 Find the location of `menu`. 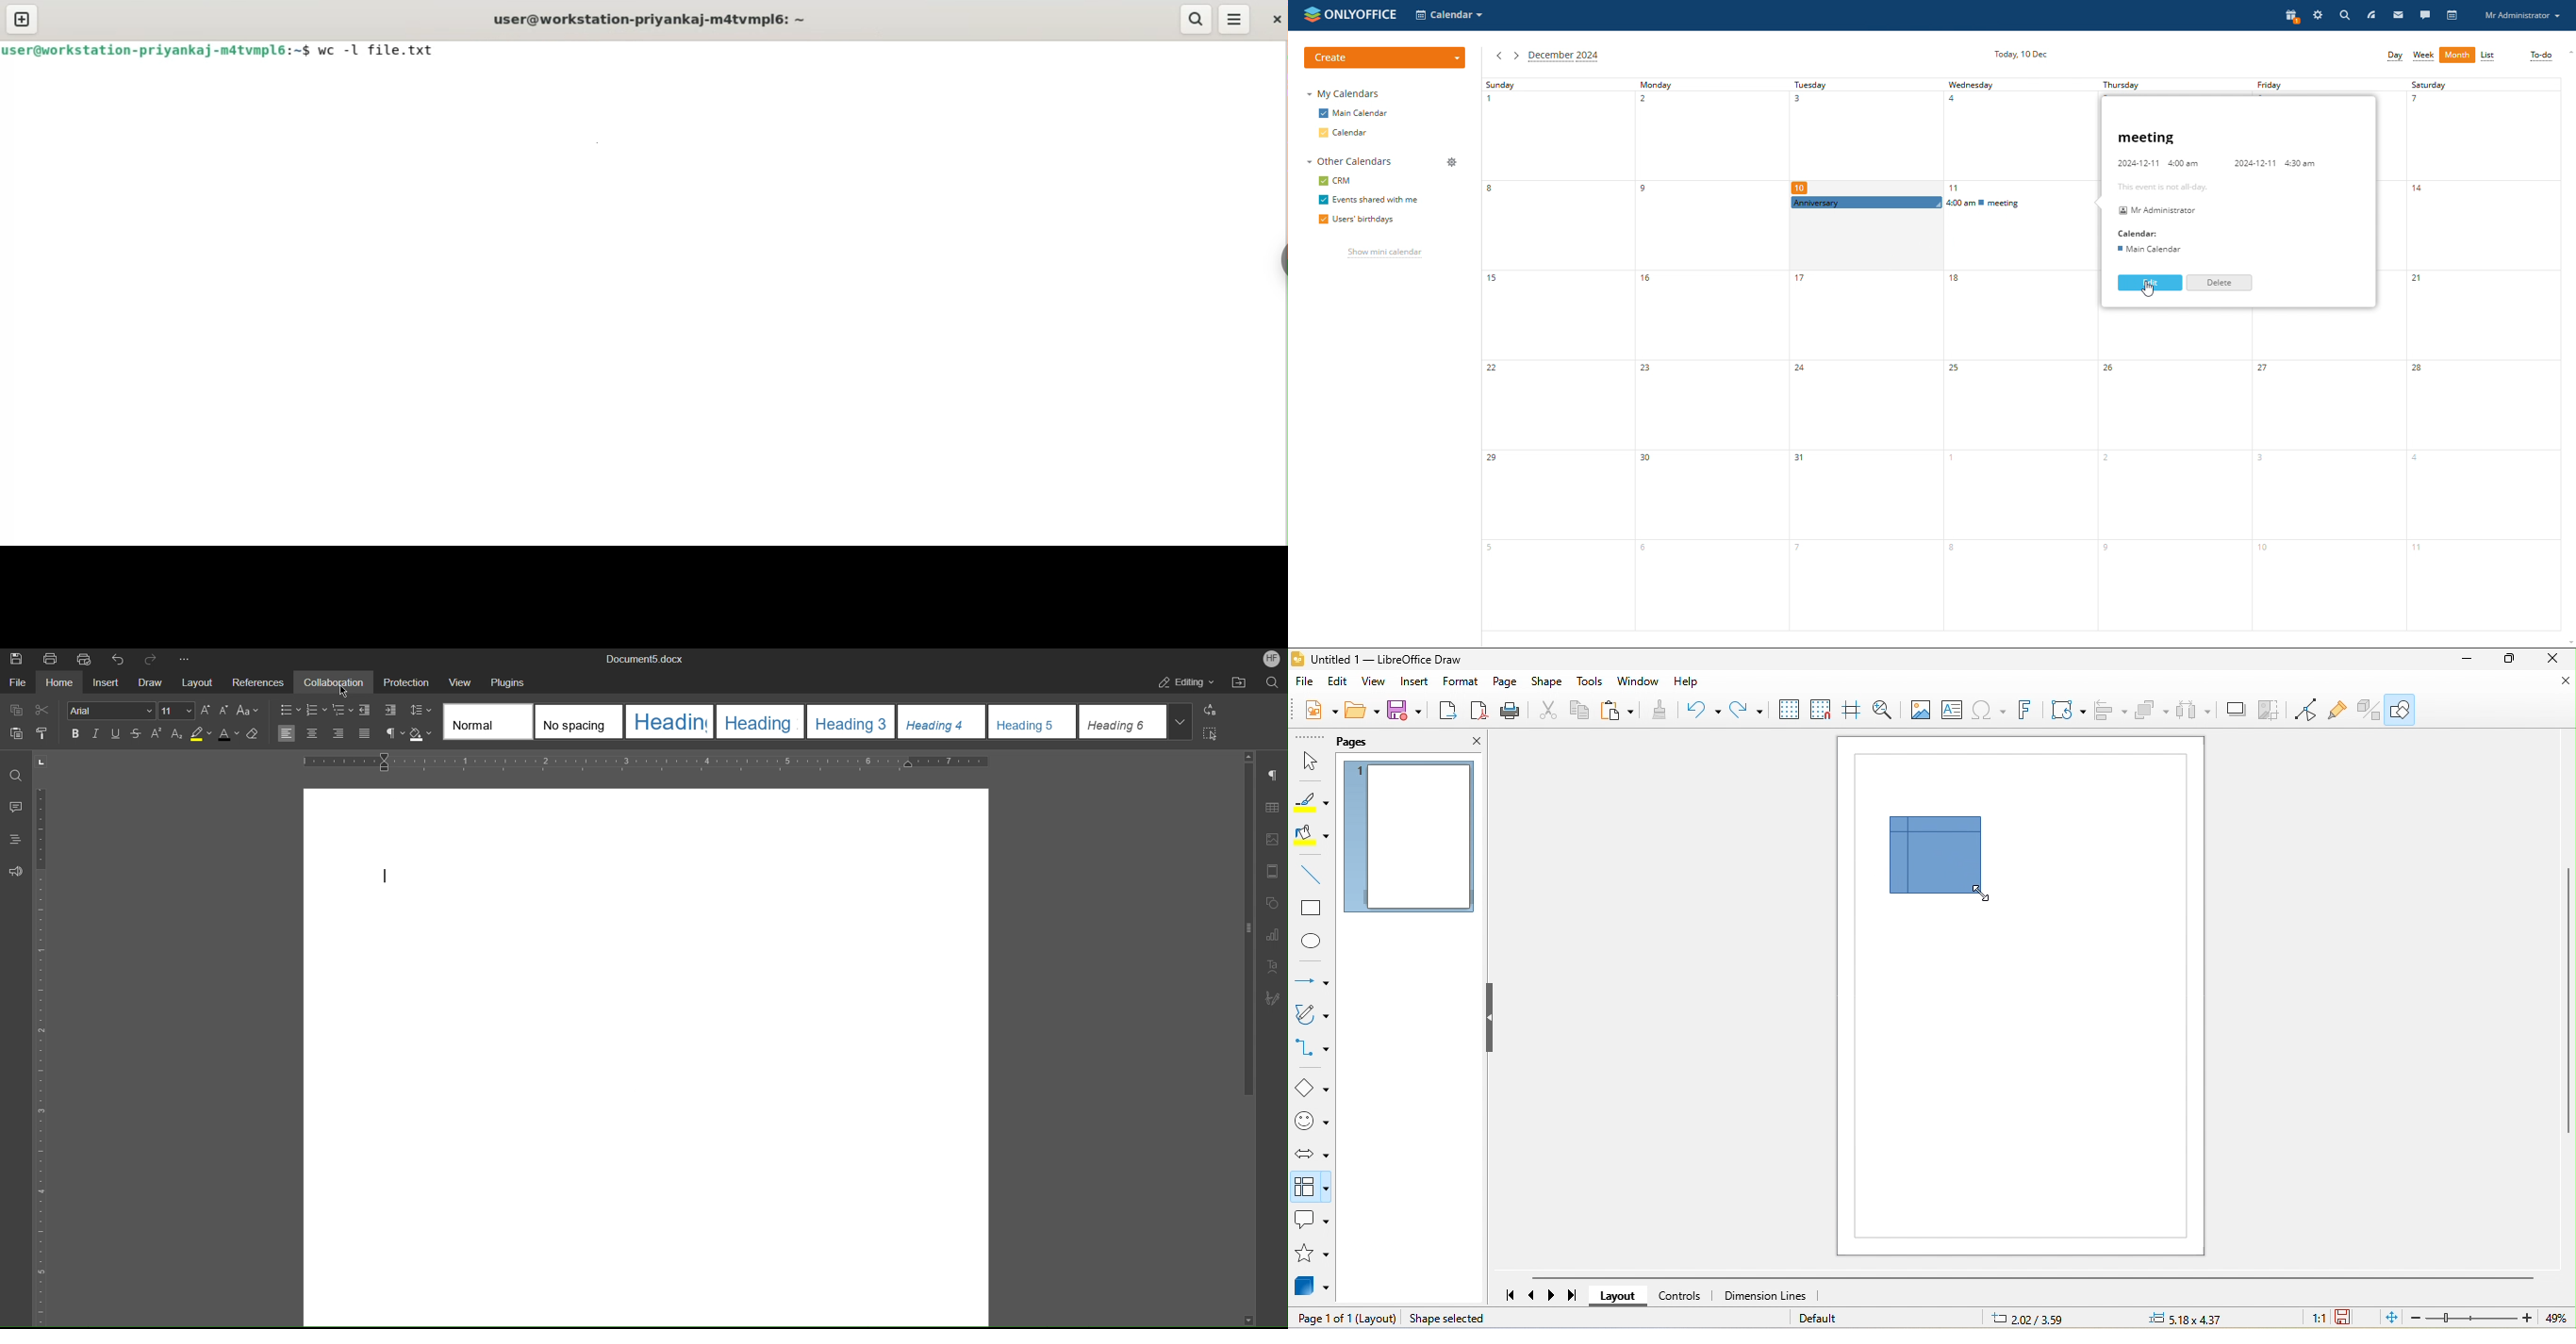

menu is located at coordinates (1235, 19).